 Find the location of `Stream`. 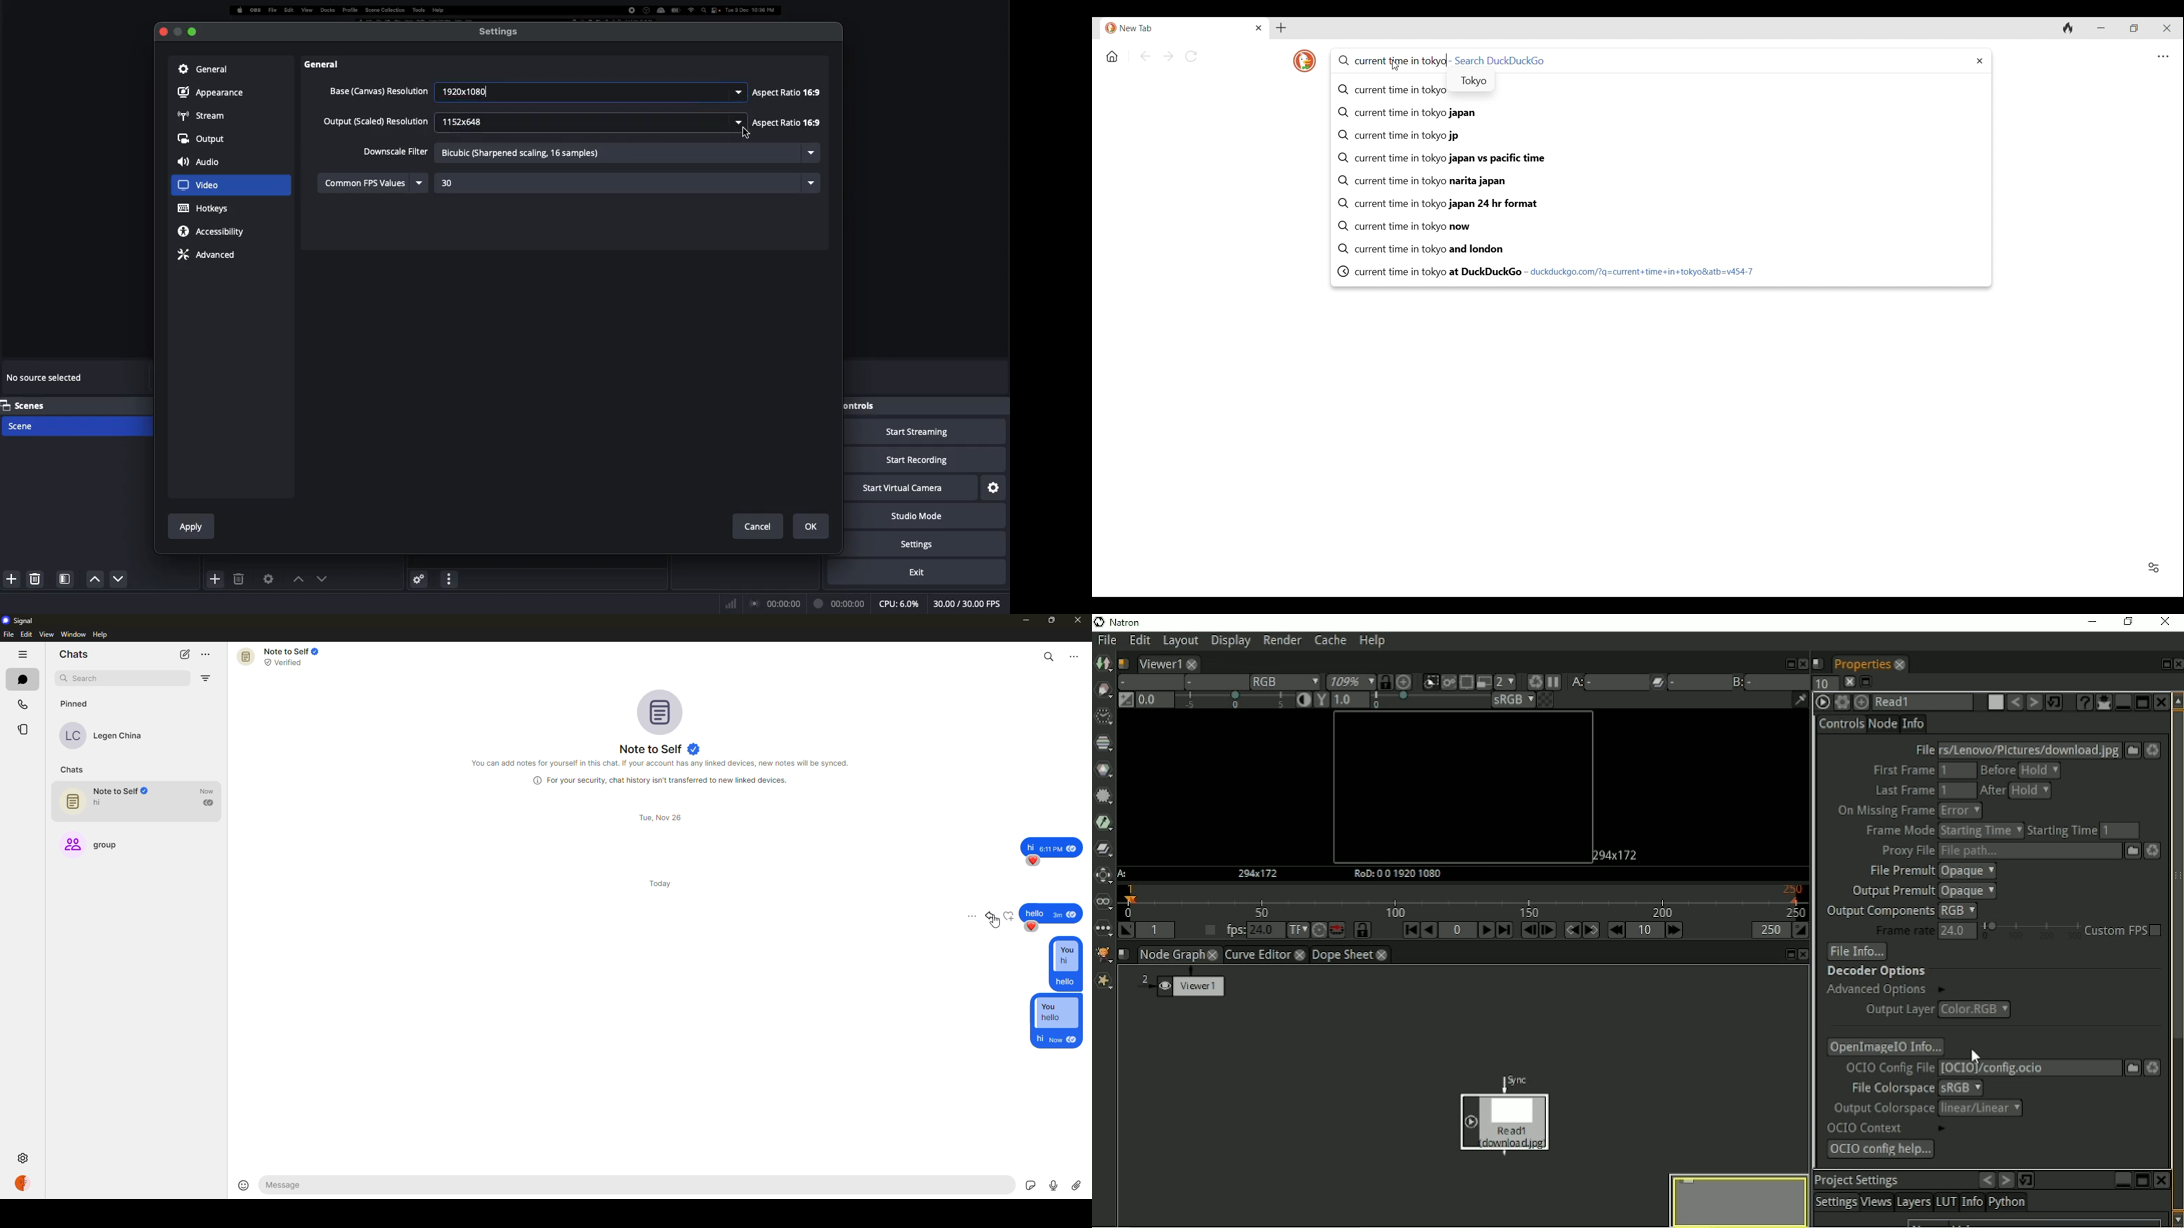

Stream is located at coordinates (202, 115).